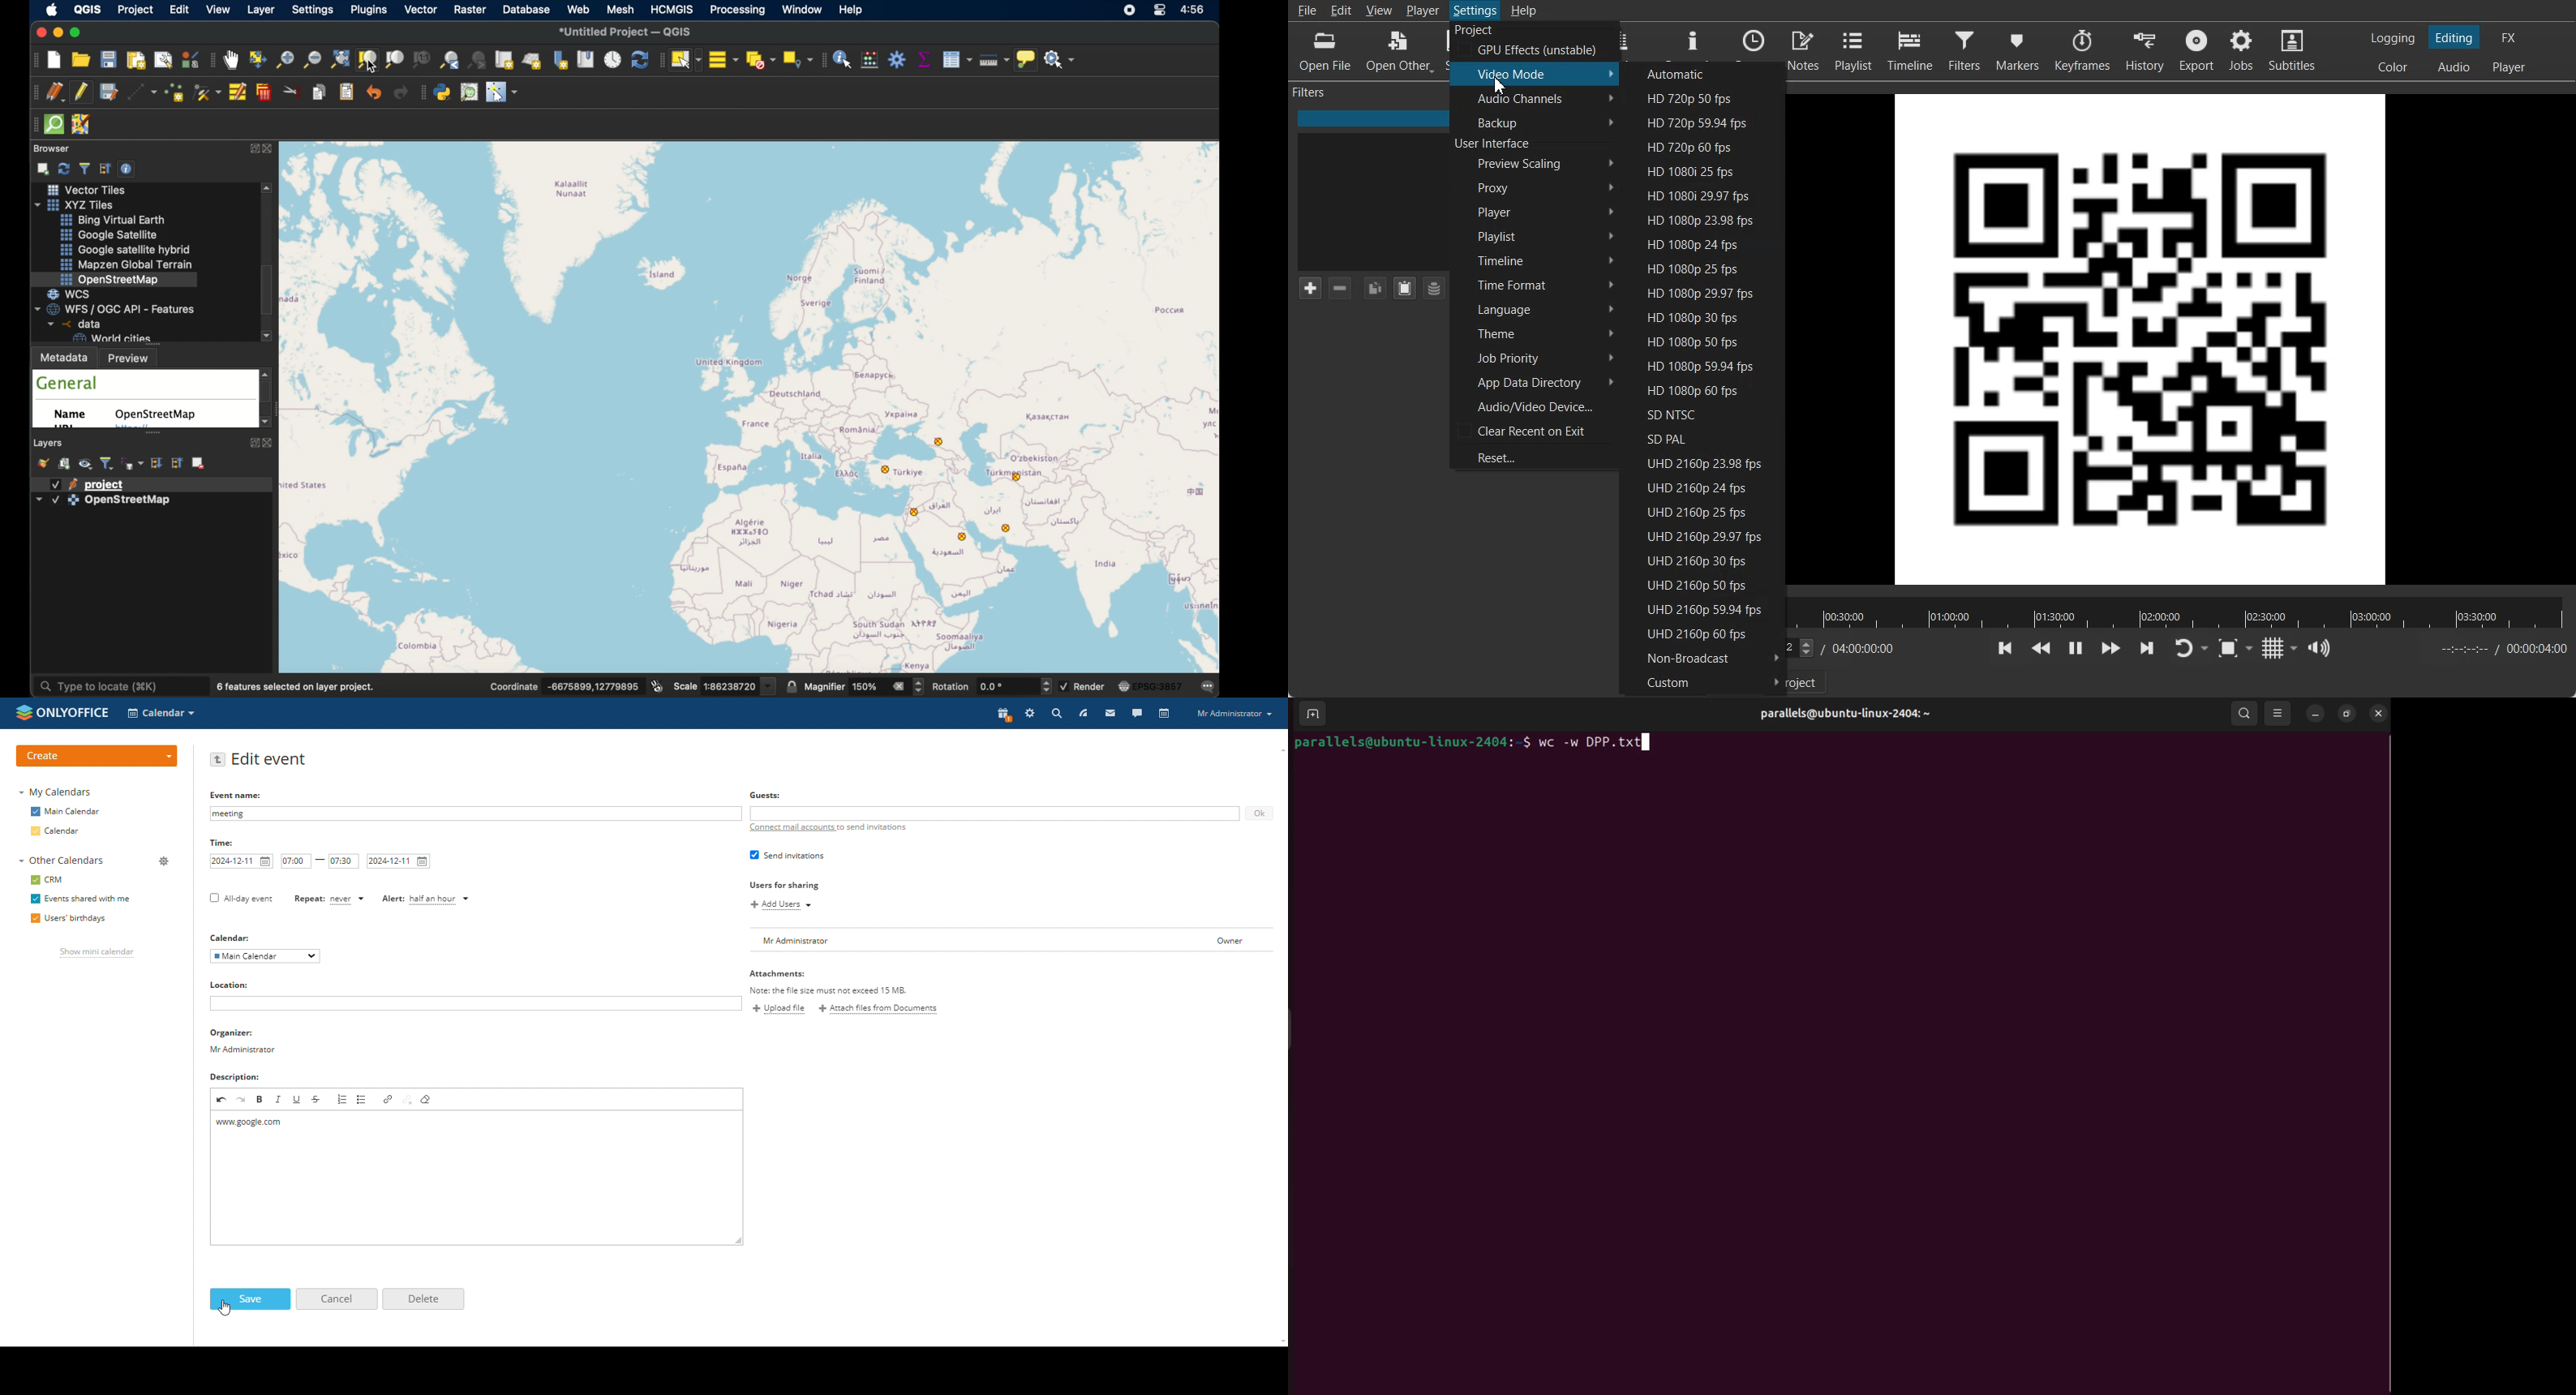  Describe the element at coordinates (1523, 10) in the screenshot. I see `Help` at that location.